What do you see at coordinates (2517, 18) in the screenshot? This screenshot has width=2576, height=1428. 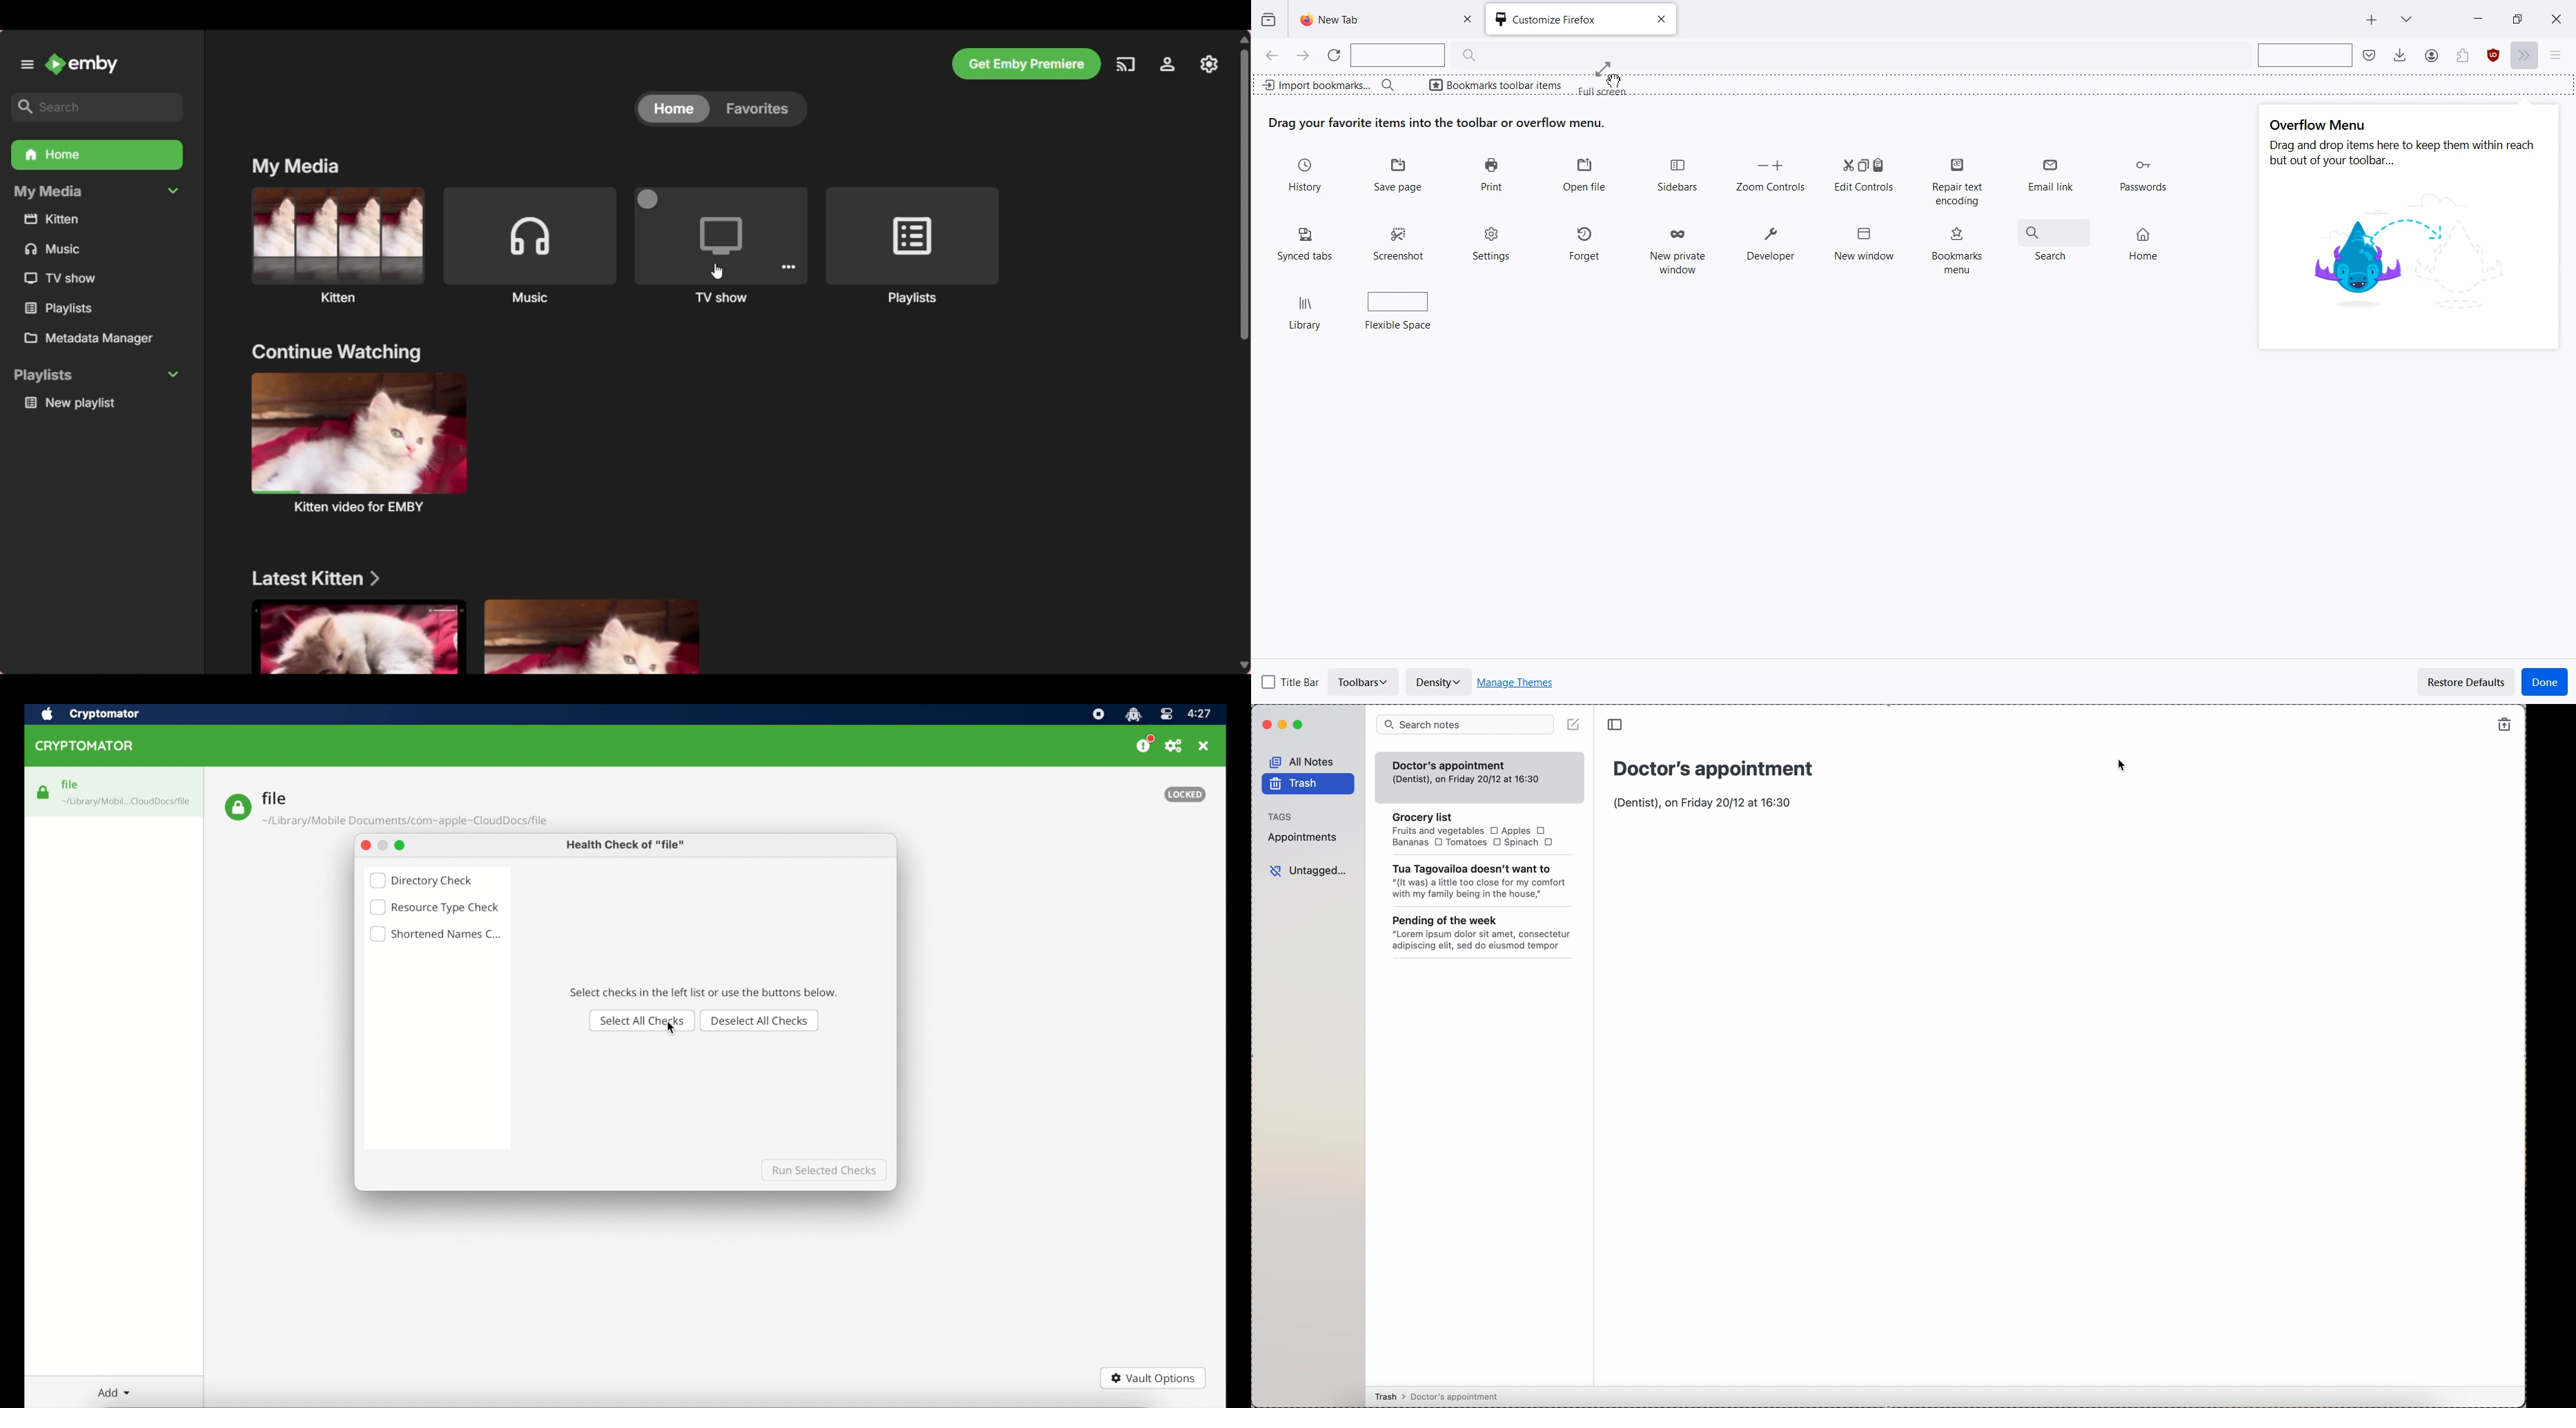 I see `Maximize` at bounding box center [2517, 18].